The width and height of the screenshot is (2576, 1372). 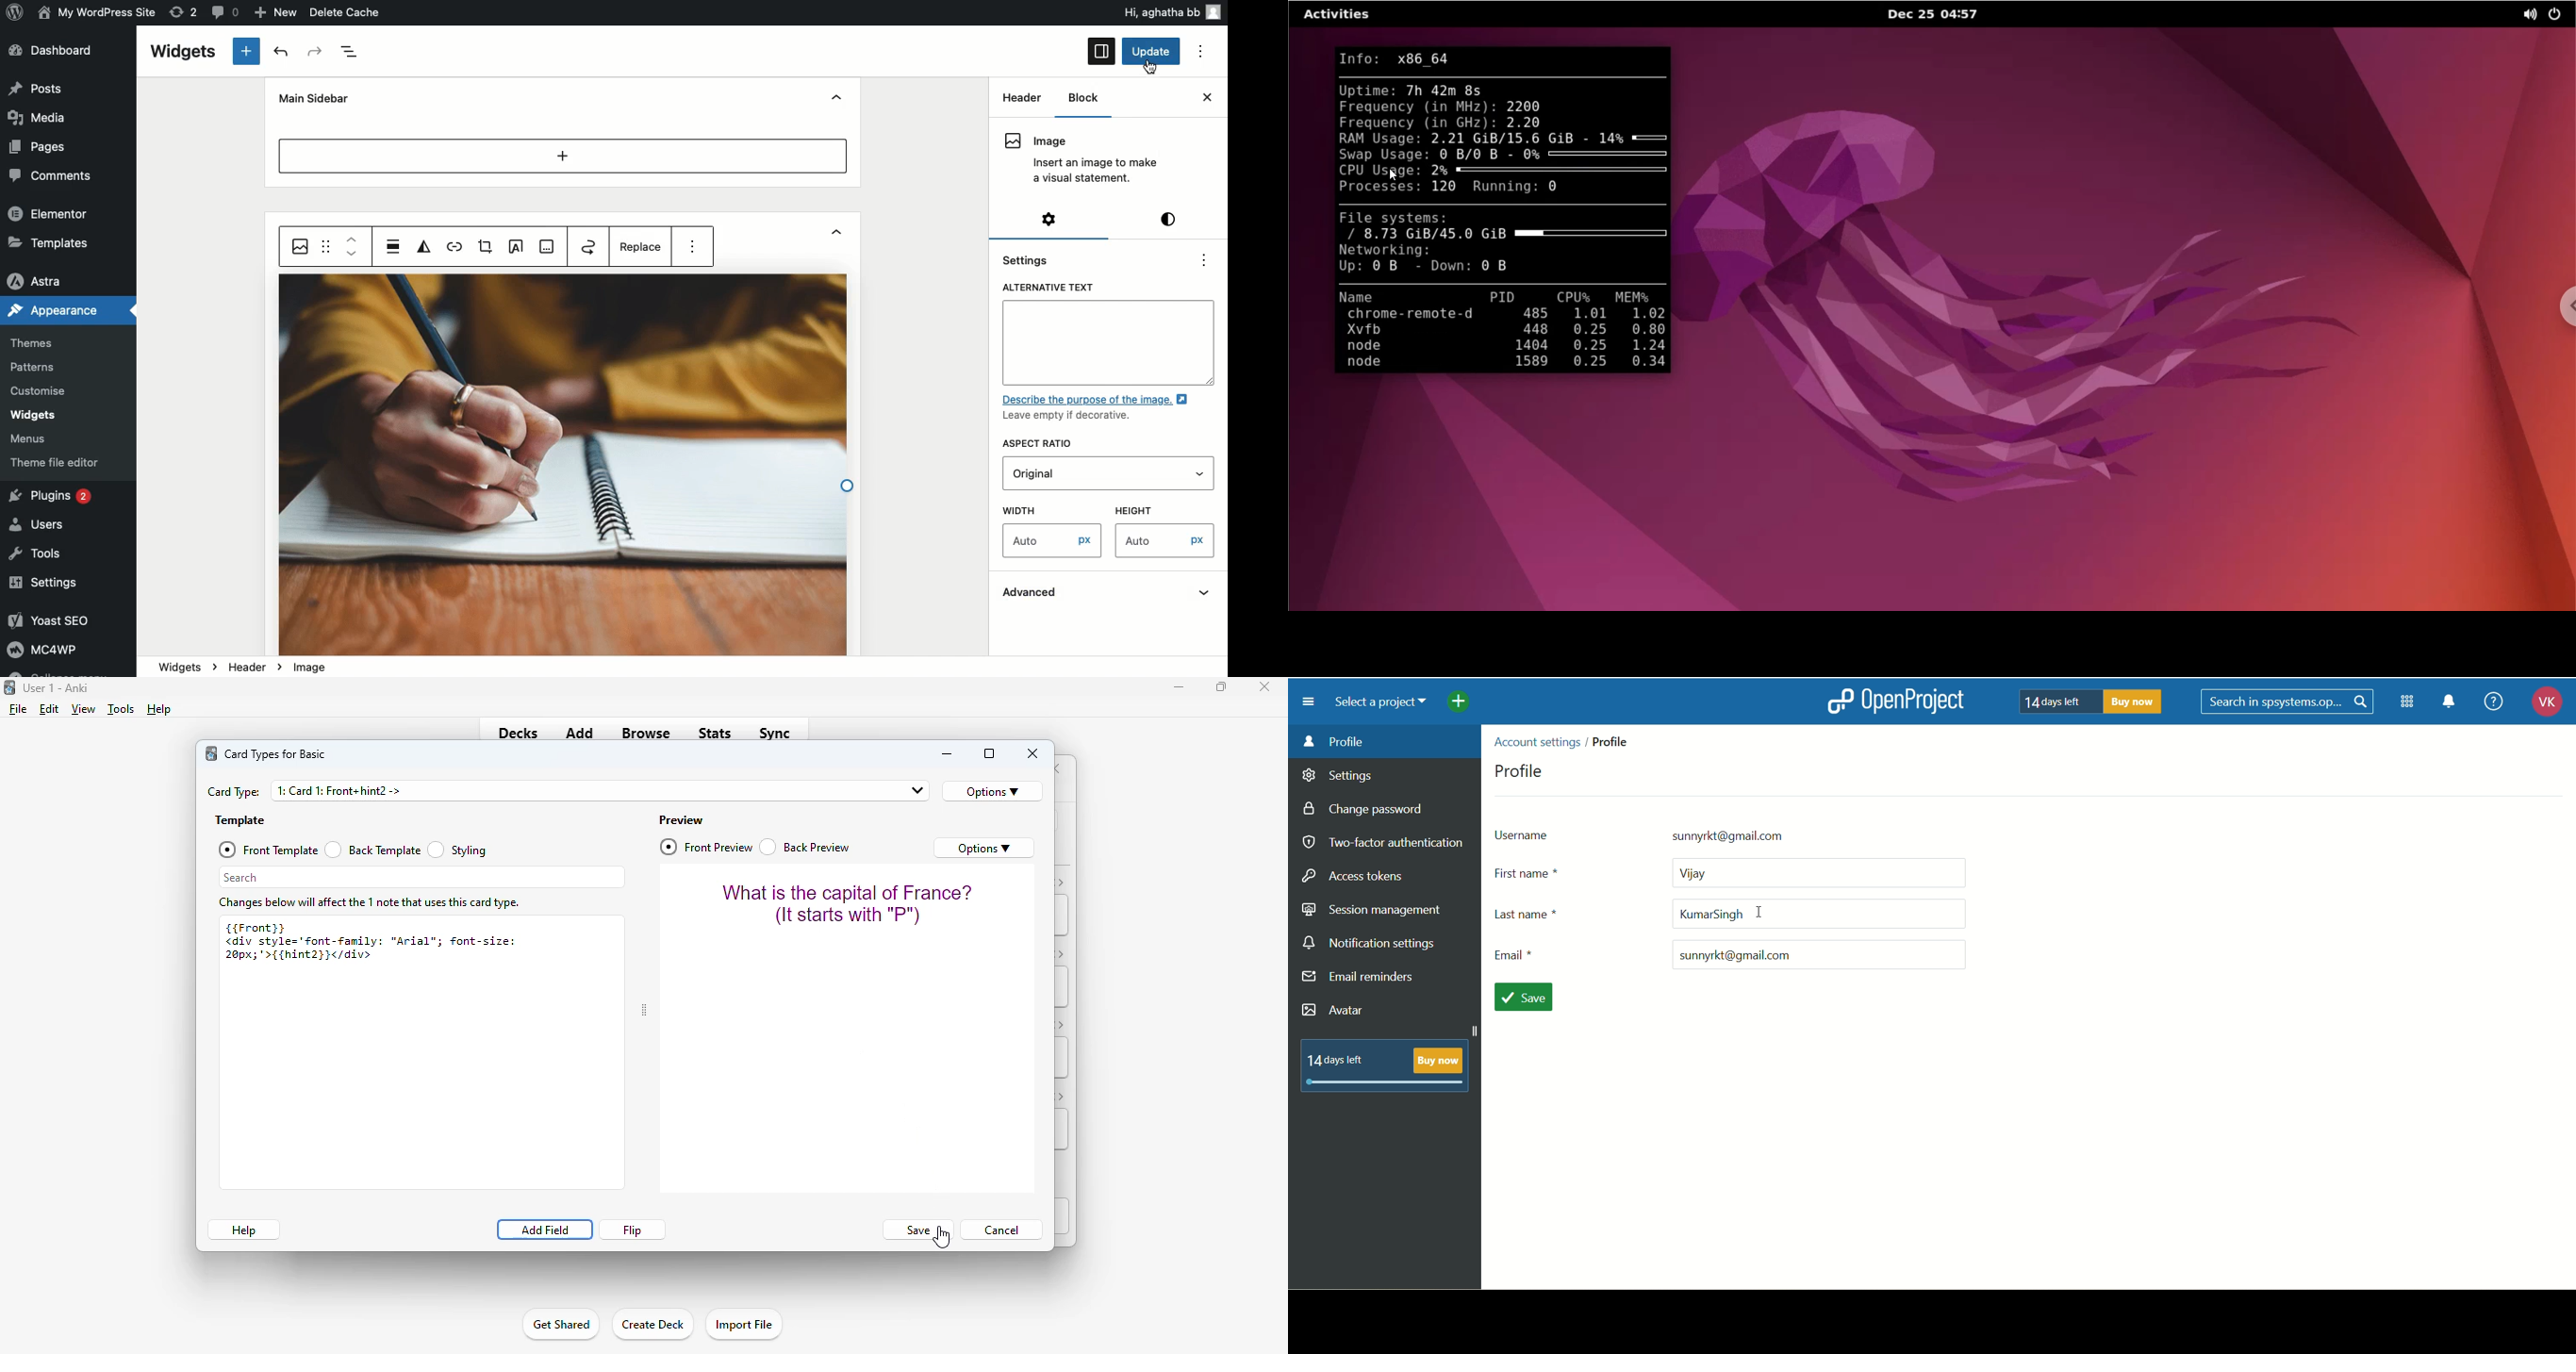 I want to click on save, so click(x=916, y=1230).